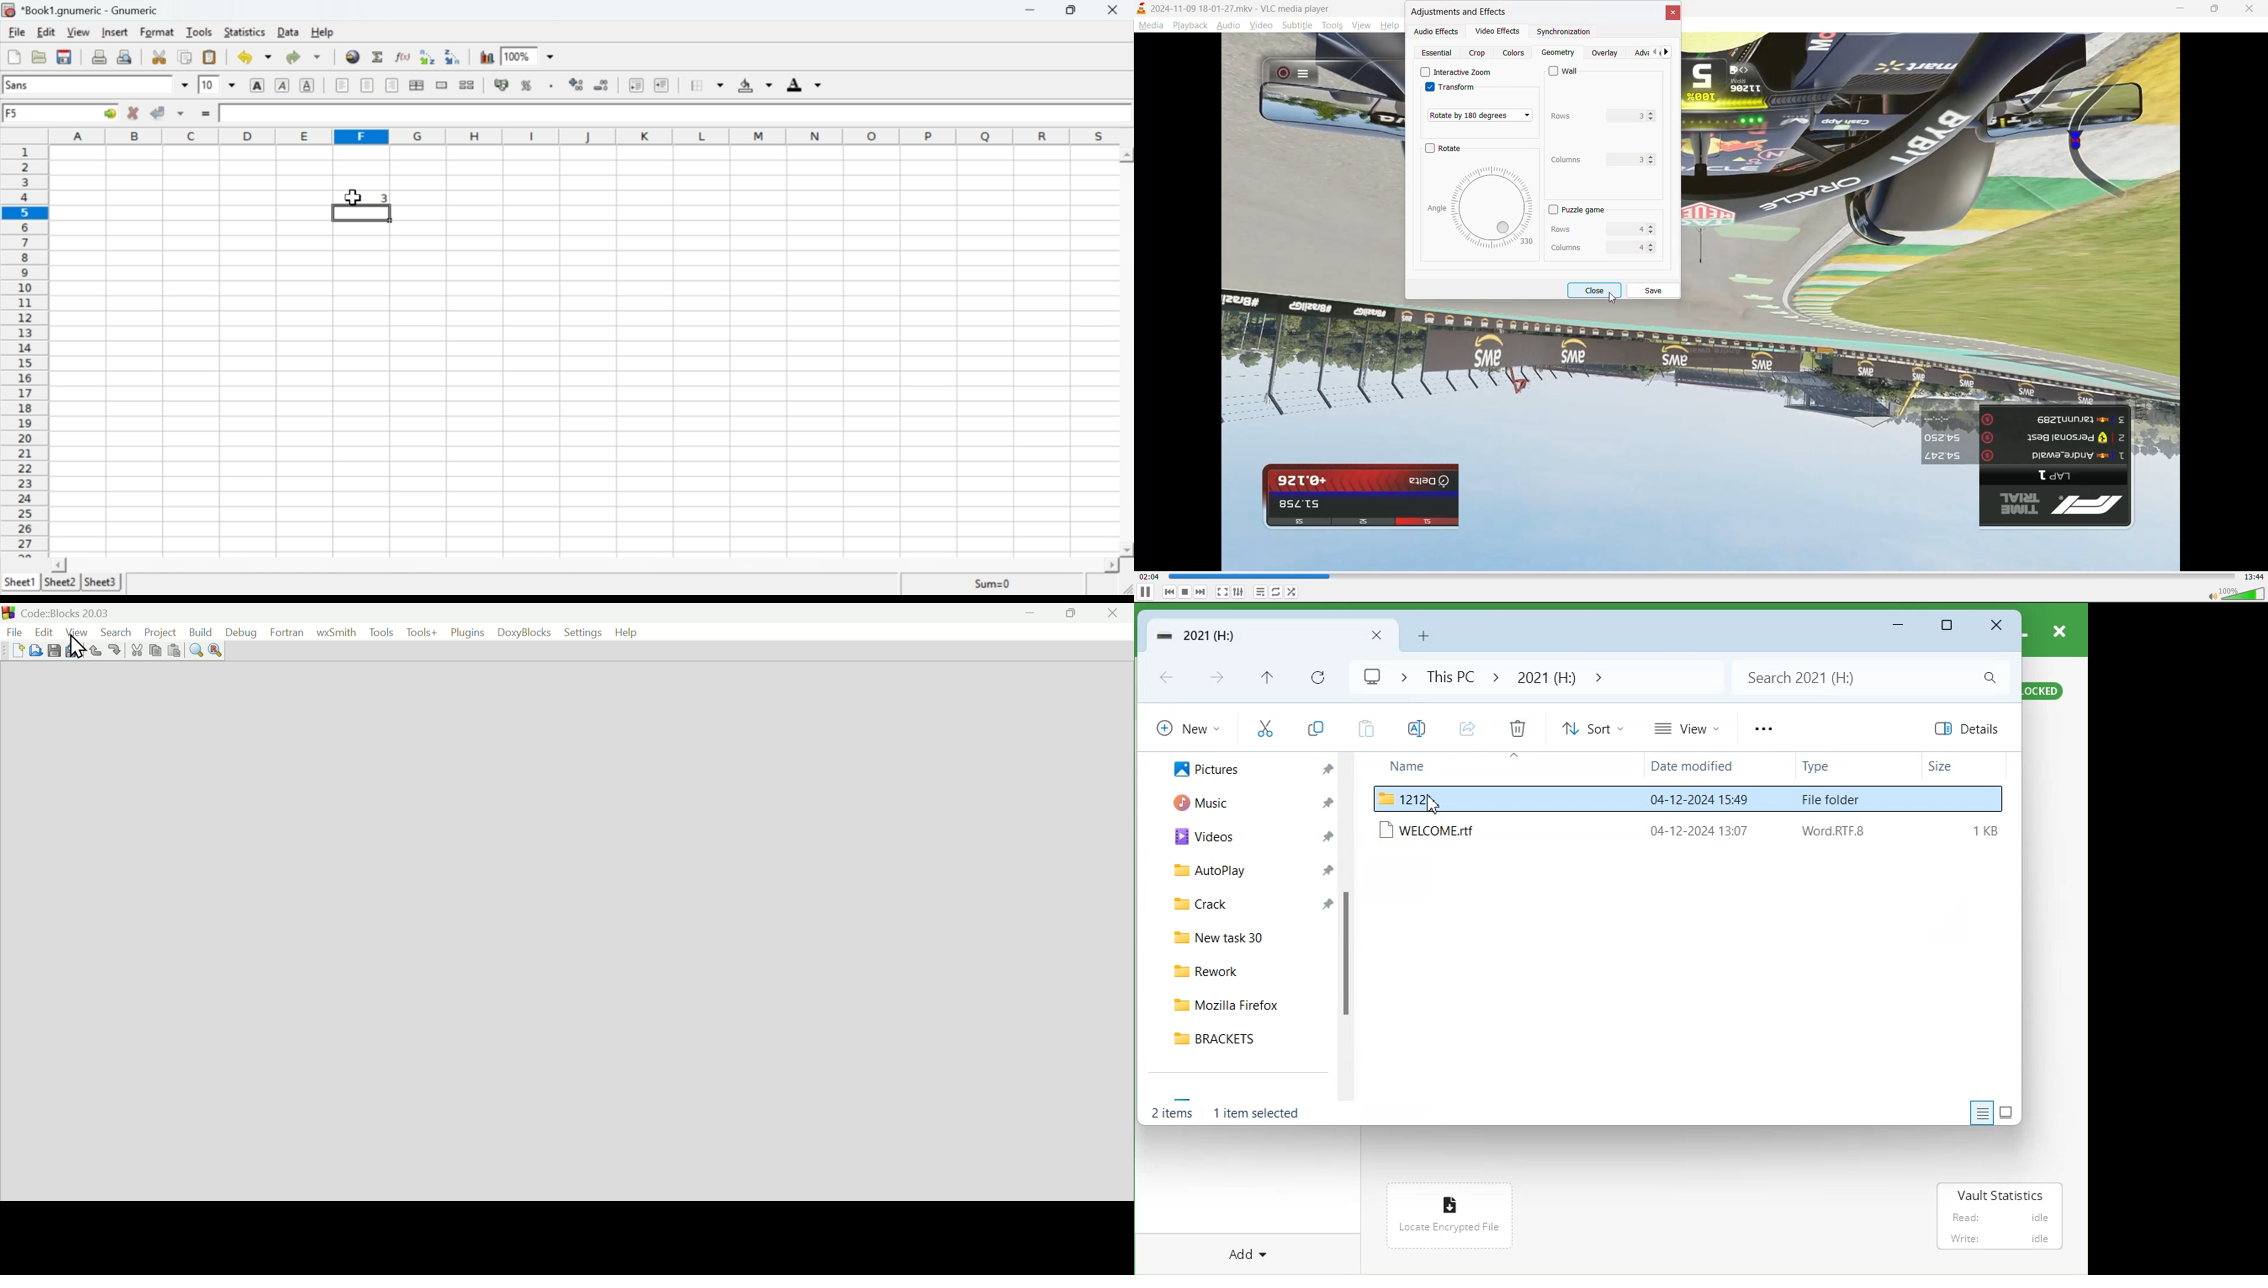 This screenshot has height=1288, width=2268. I want to click on Align left, so click(342, 86).